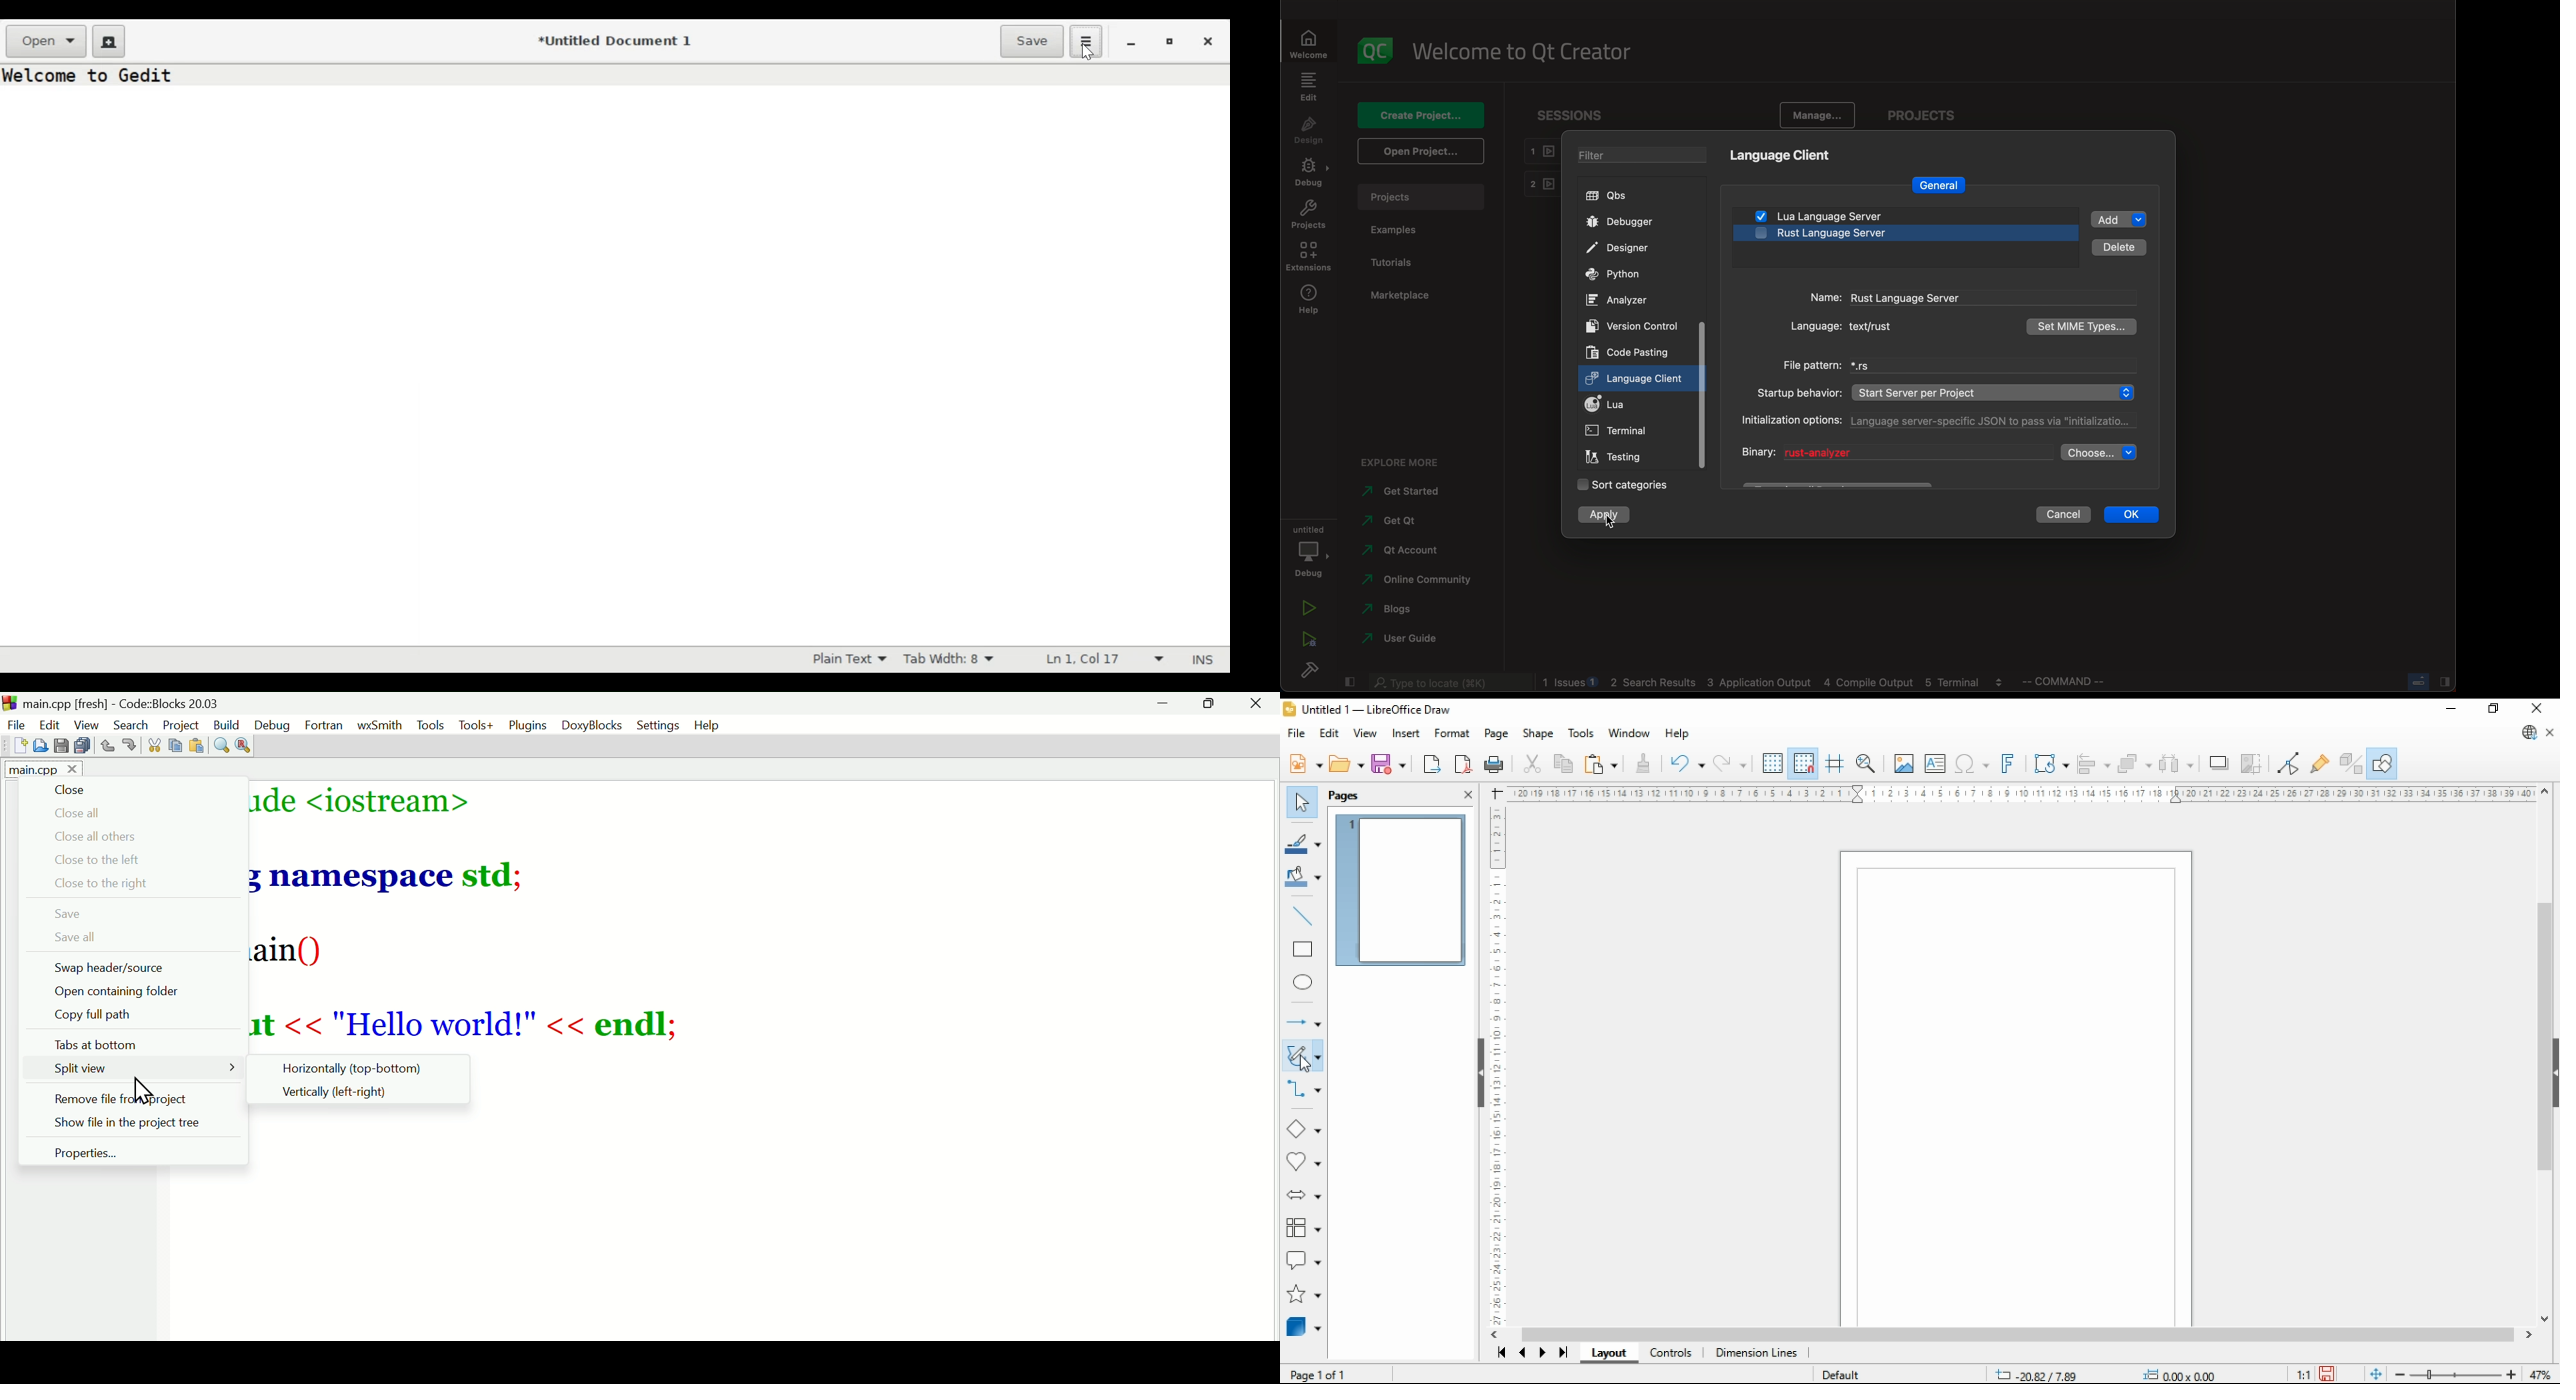  Describe the element at coordinates (1782, 155) in the screenshot. I see `language` at that location.